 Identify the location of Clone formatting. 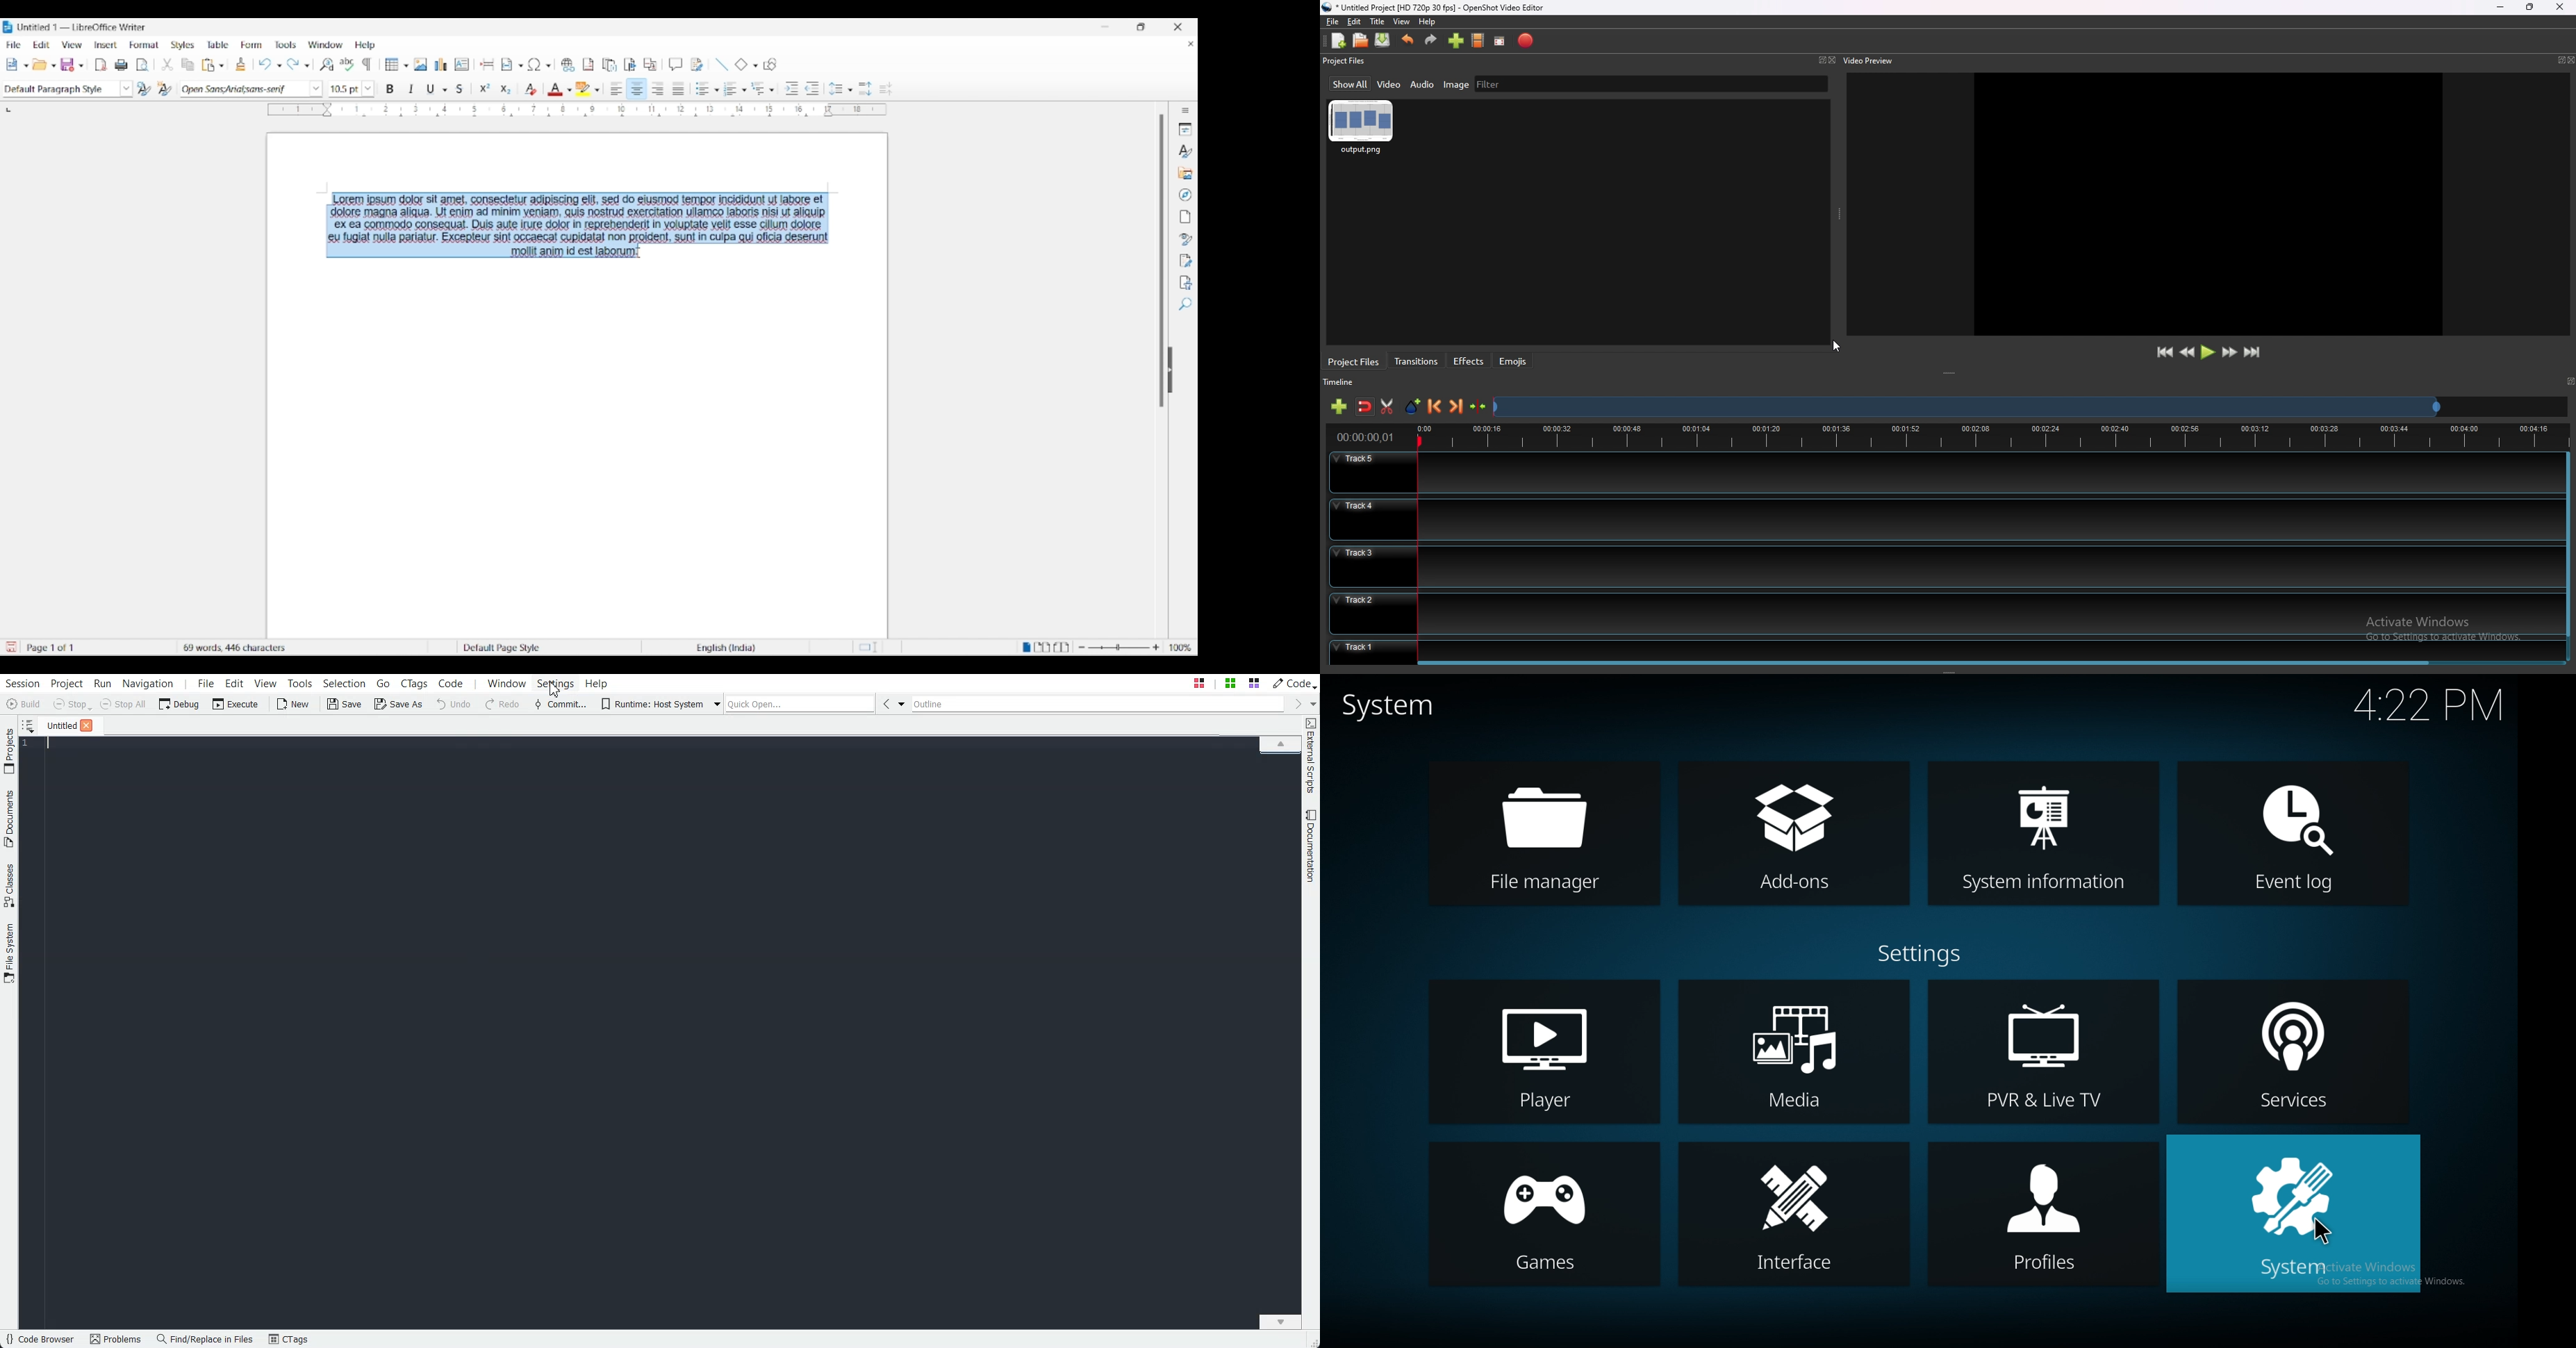
(240, 64).